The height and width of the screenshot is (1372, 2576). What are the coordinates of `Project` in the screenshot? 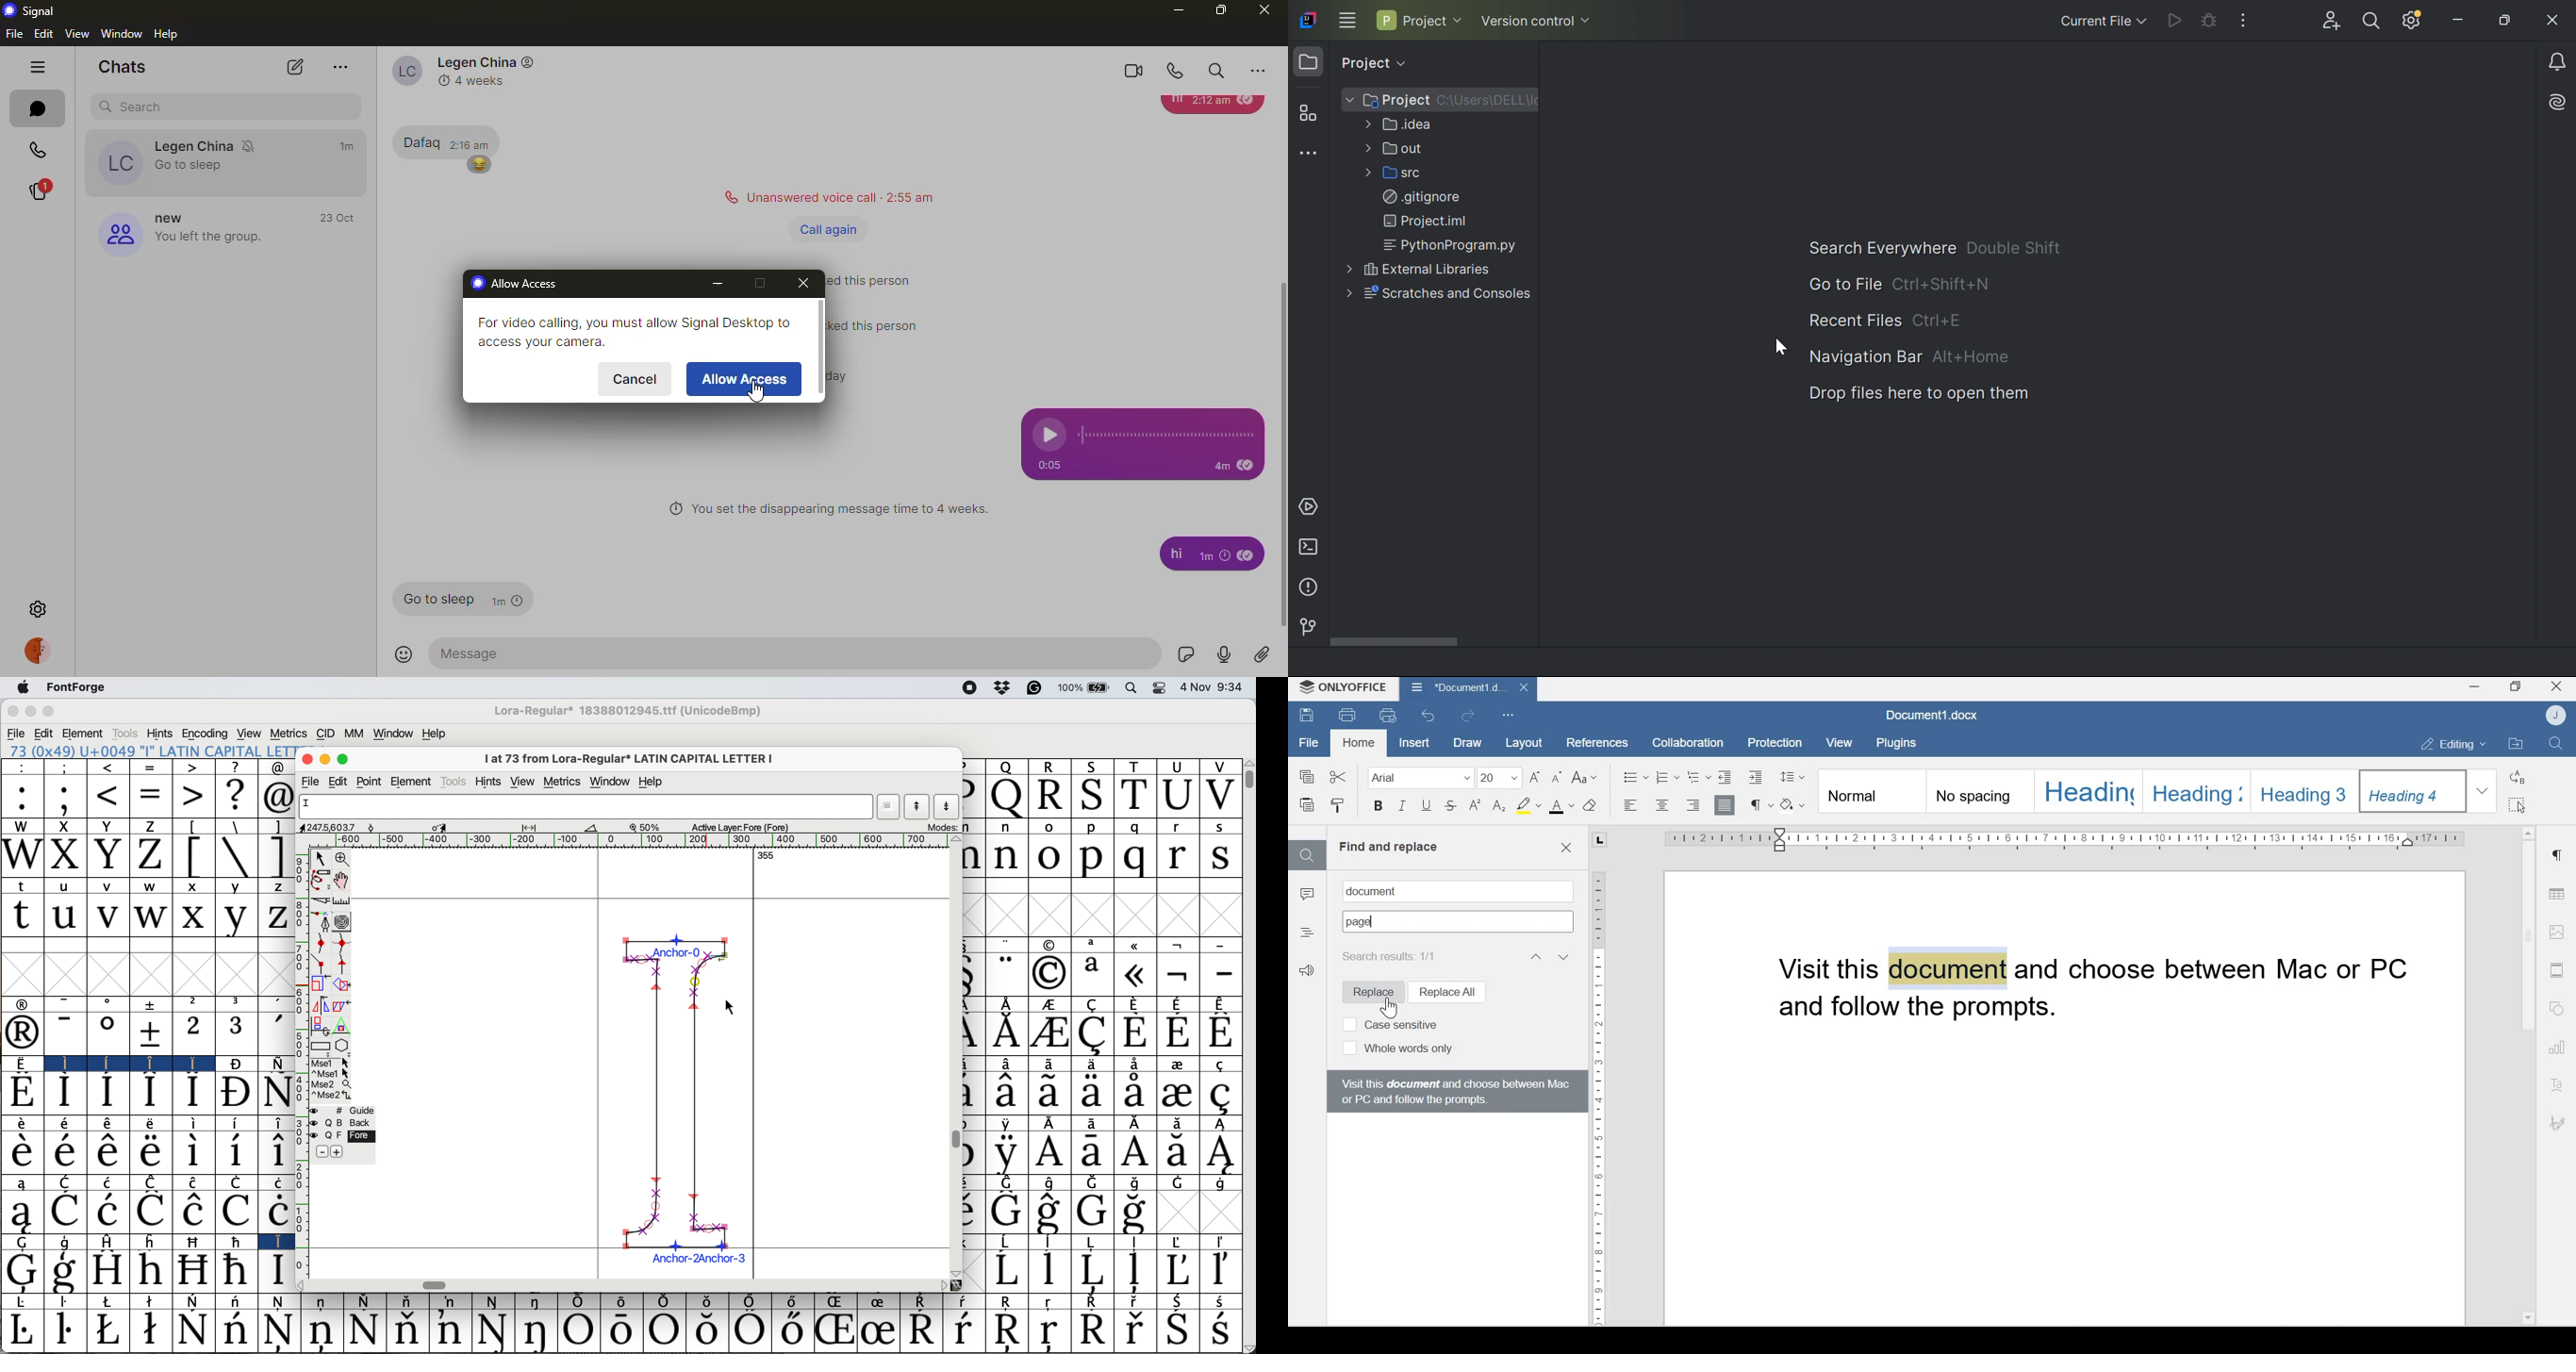 It's located at (1372, 60).